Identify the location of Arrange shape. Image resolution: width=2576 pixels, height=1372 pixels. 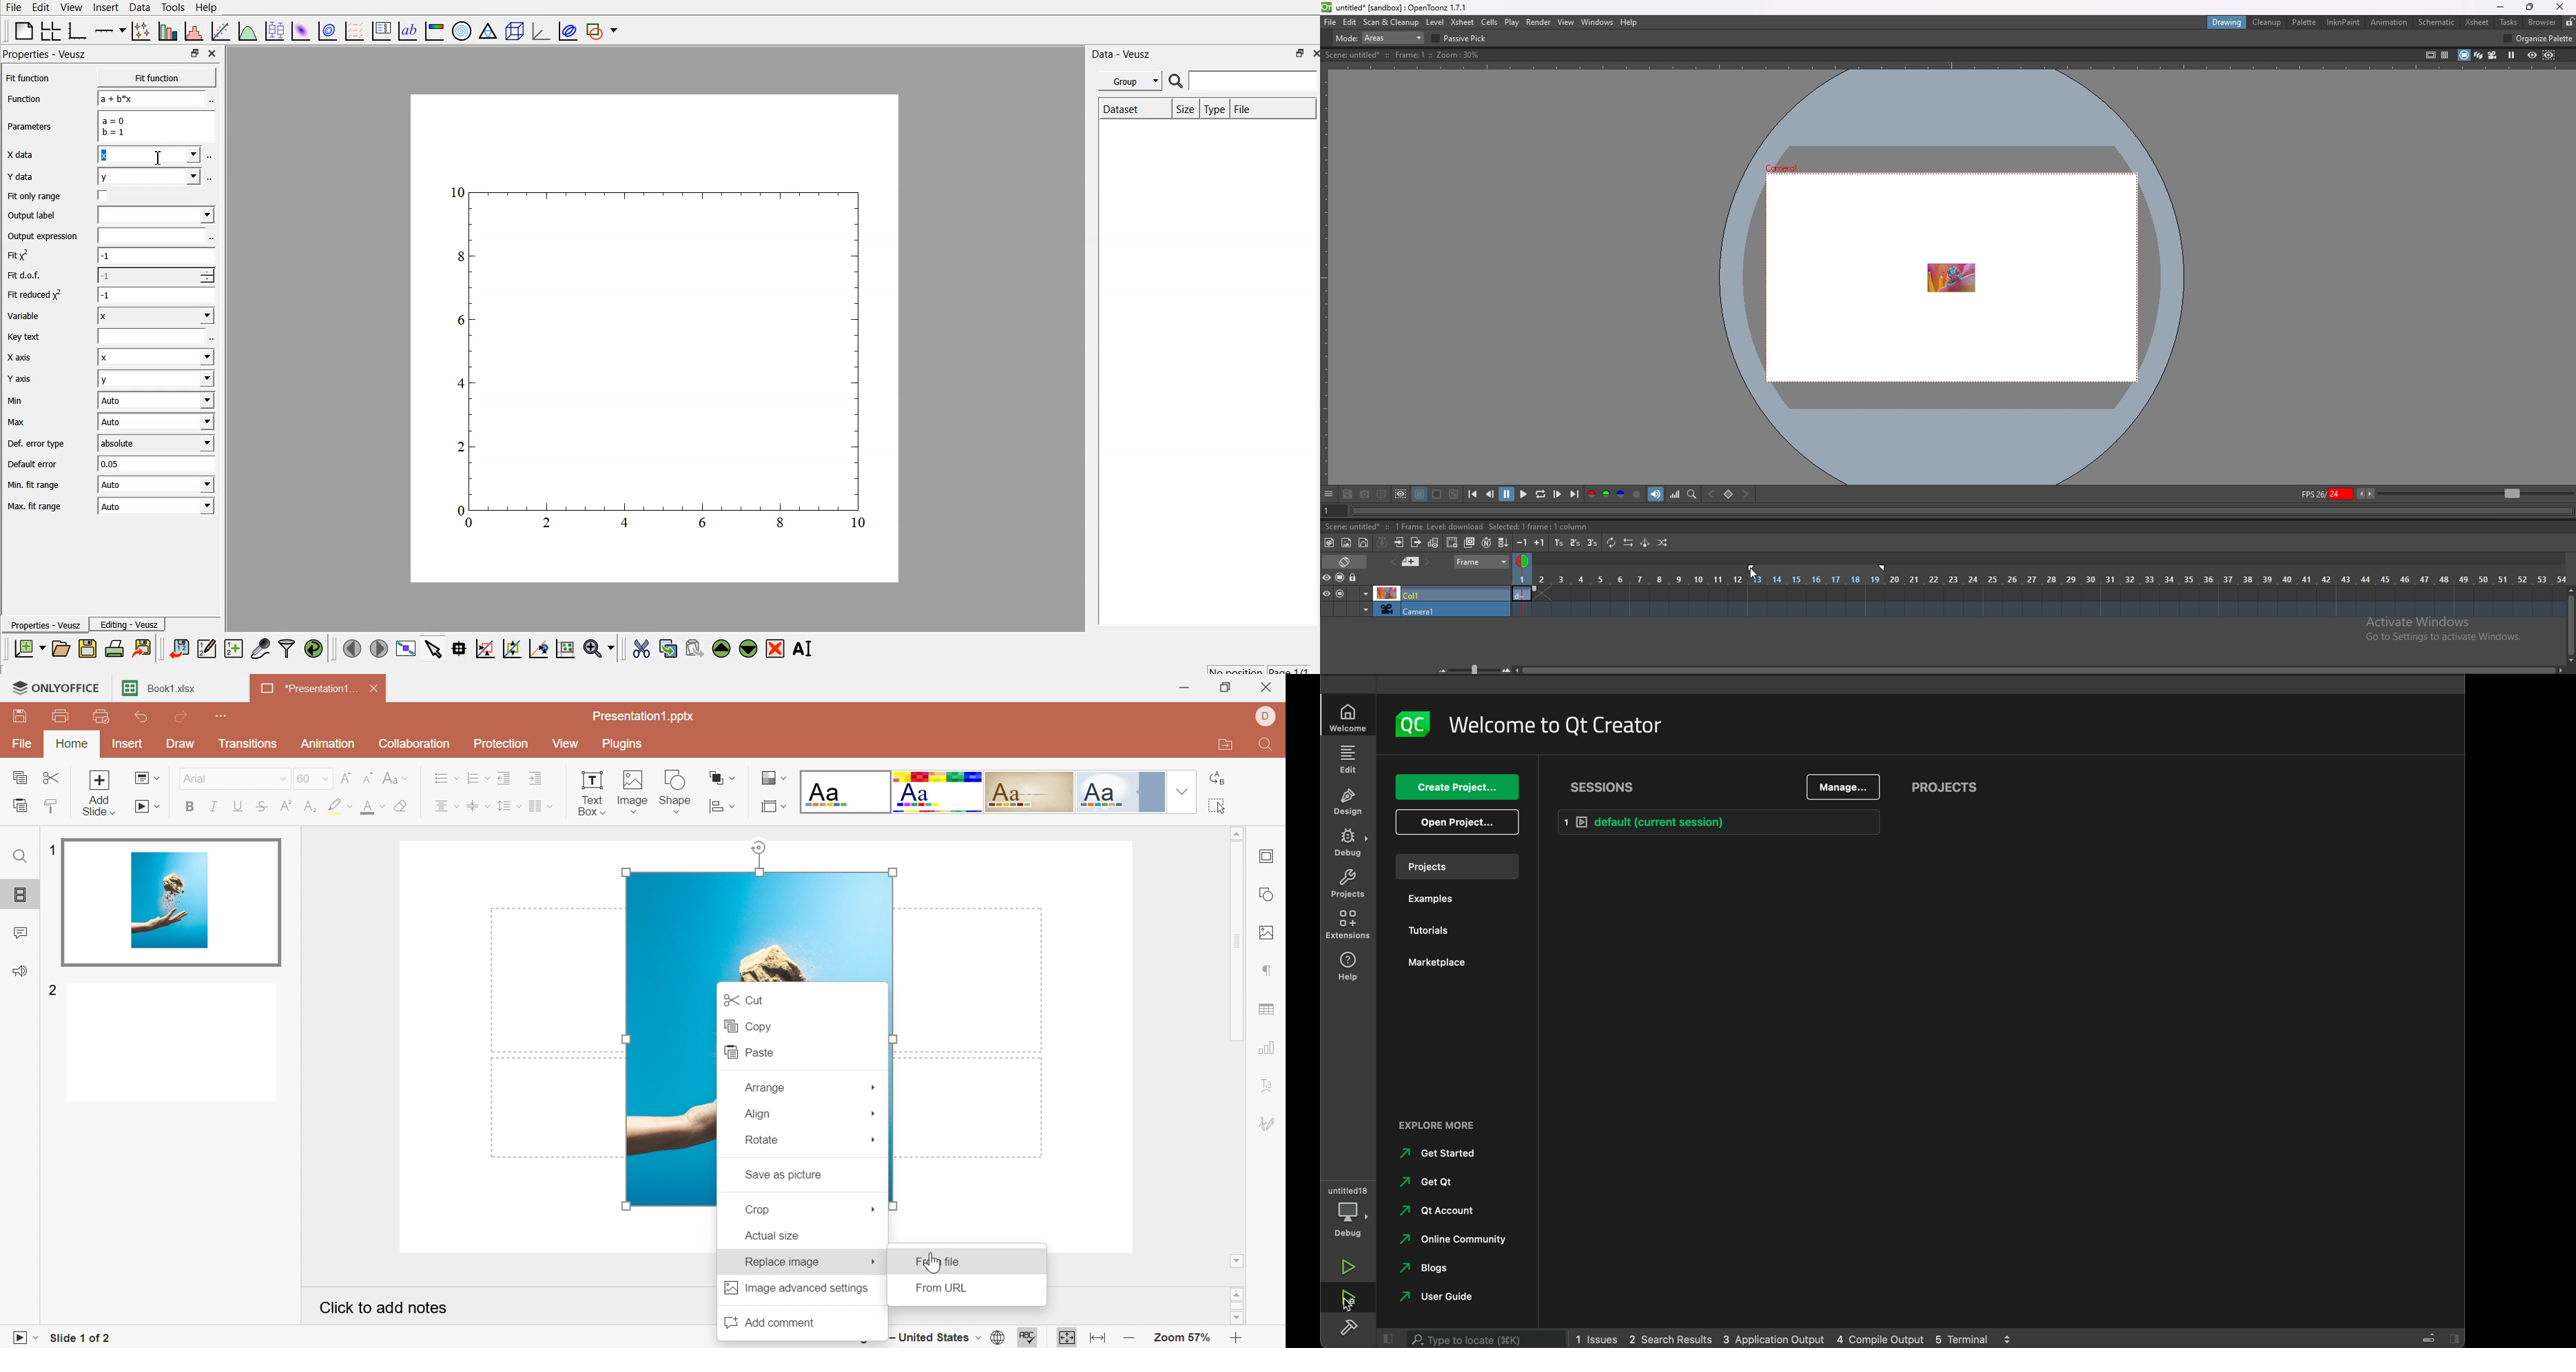
(723, 803).